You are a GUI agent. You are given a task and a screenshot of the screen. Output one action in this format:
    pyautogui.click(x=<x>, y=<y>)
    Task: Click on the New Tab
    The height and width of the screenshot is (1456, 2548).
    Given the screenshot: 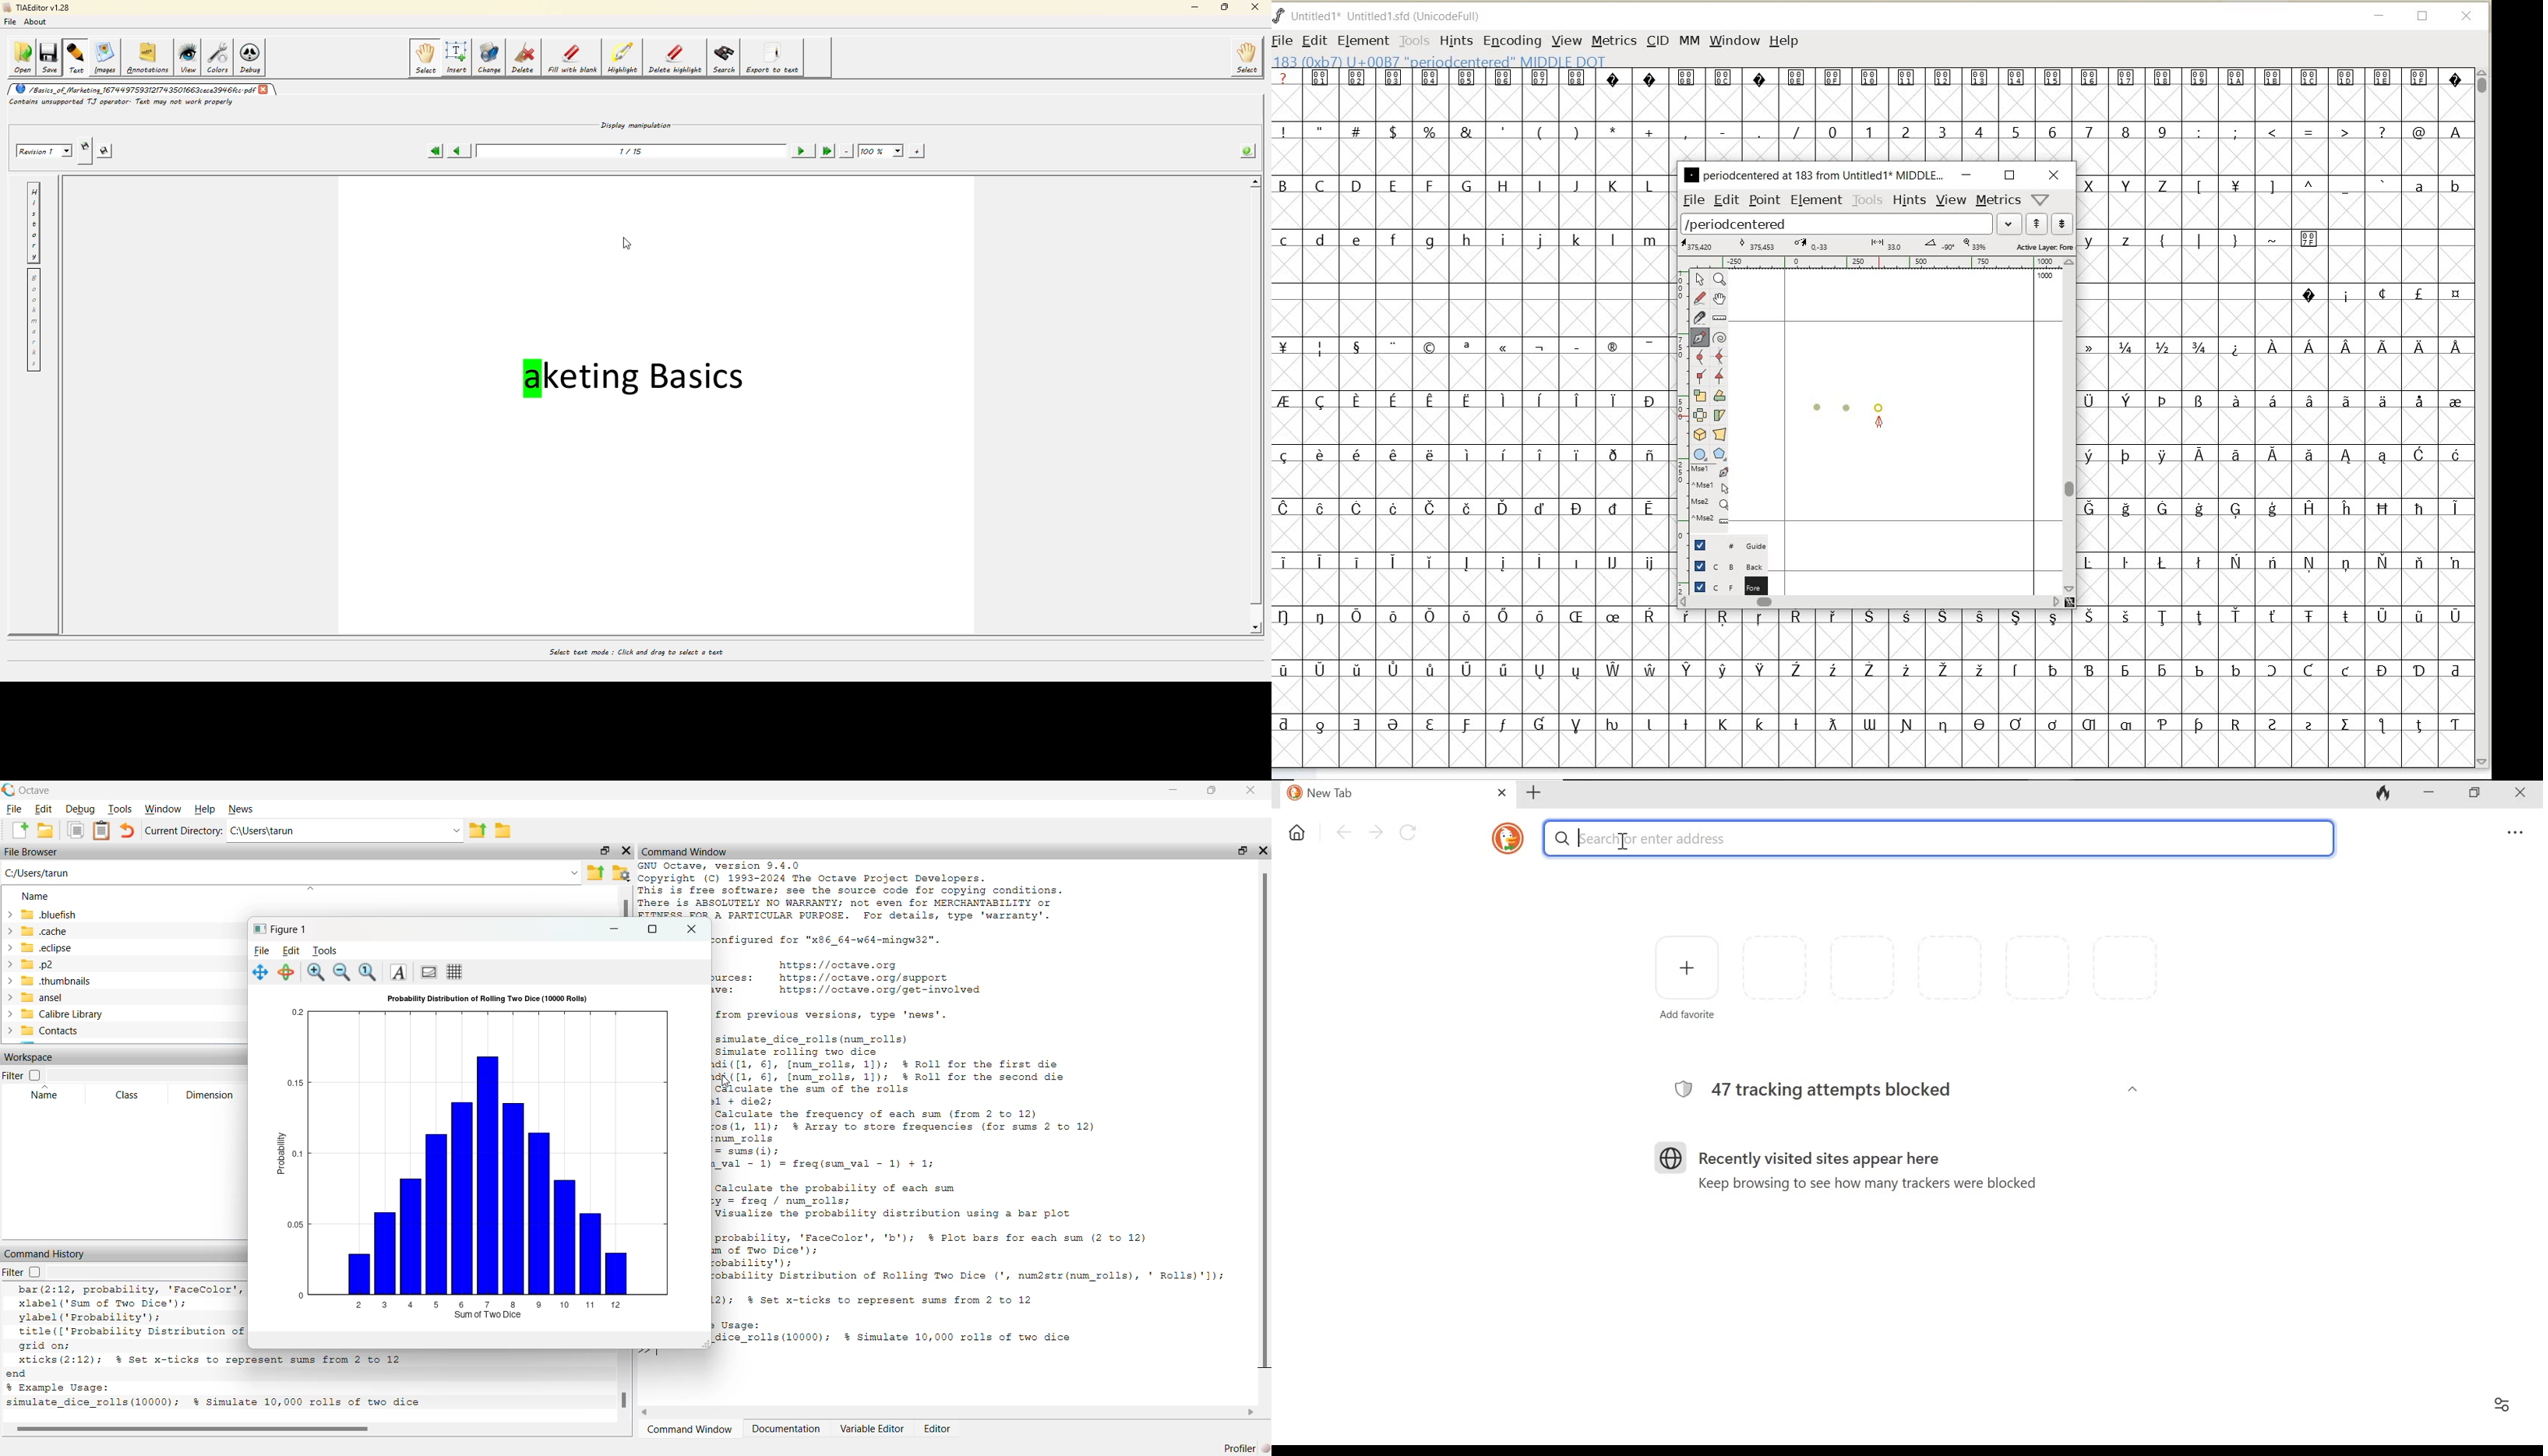 What is the action you would take?
    pyautogui.click(x=1385, y=795)
    